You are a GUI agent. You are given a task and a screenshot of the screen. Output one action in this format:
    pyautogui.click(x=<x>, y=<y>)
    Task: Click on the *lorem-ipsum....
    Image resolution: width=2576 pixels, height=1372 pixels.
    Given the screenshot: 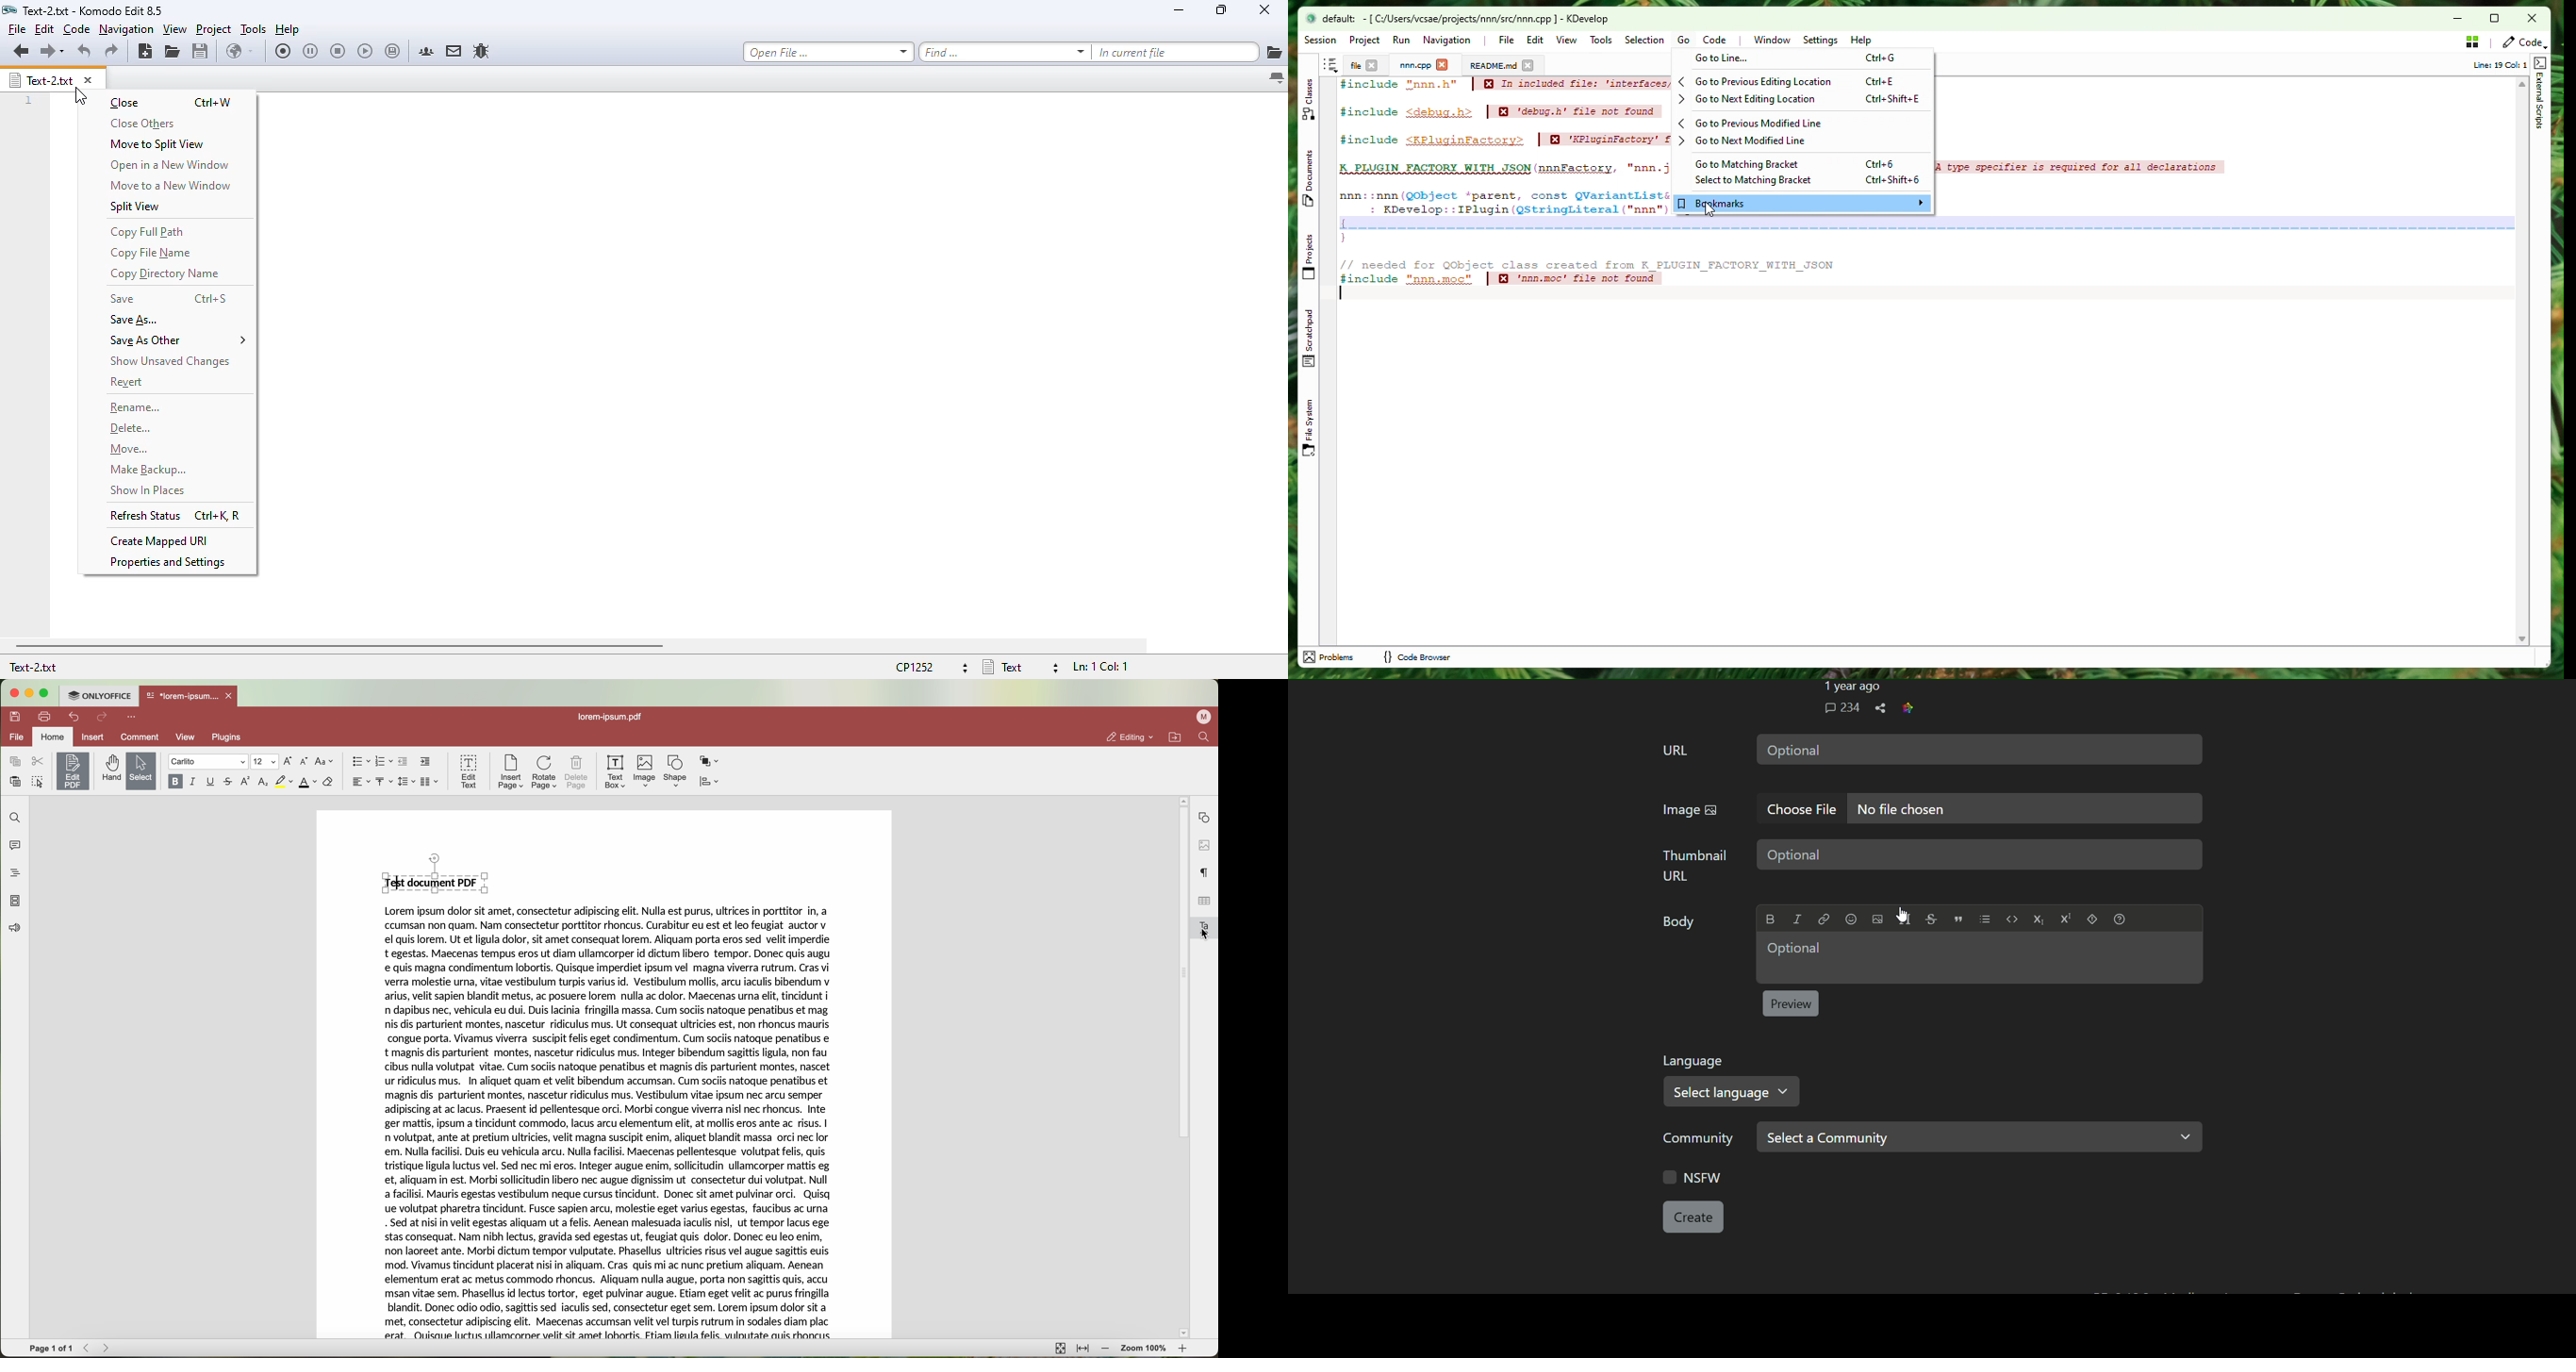 What is the action you would take?
    pyautogui.click(x=182, y=695)
    